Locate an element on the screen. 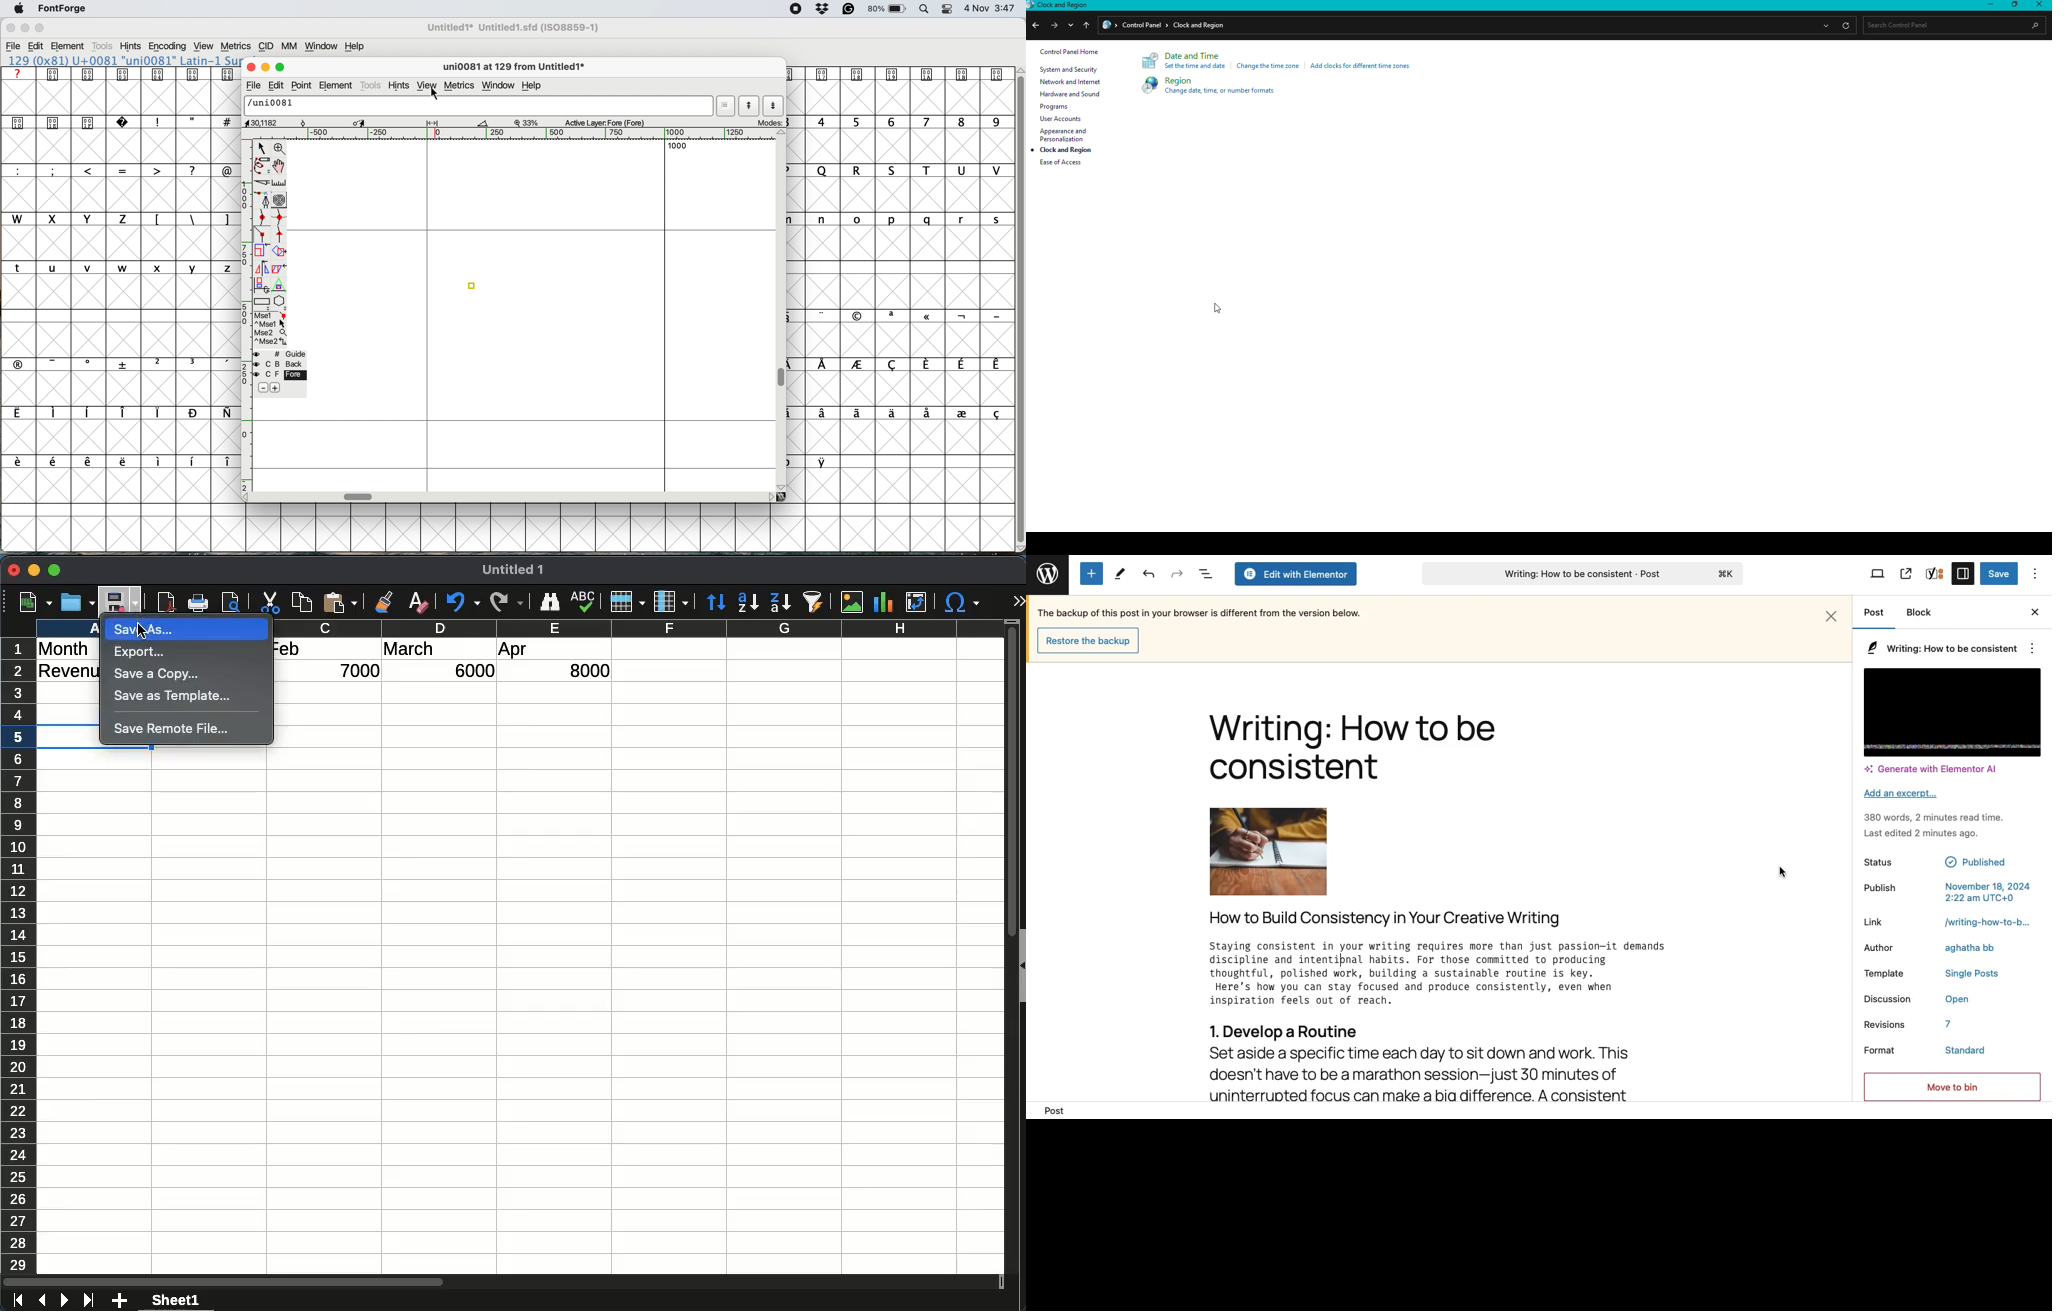  7000 is located at coordinates (362, 670).